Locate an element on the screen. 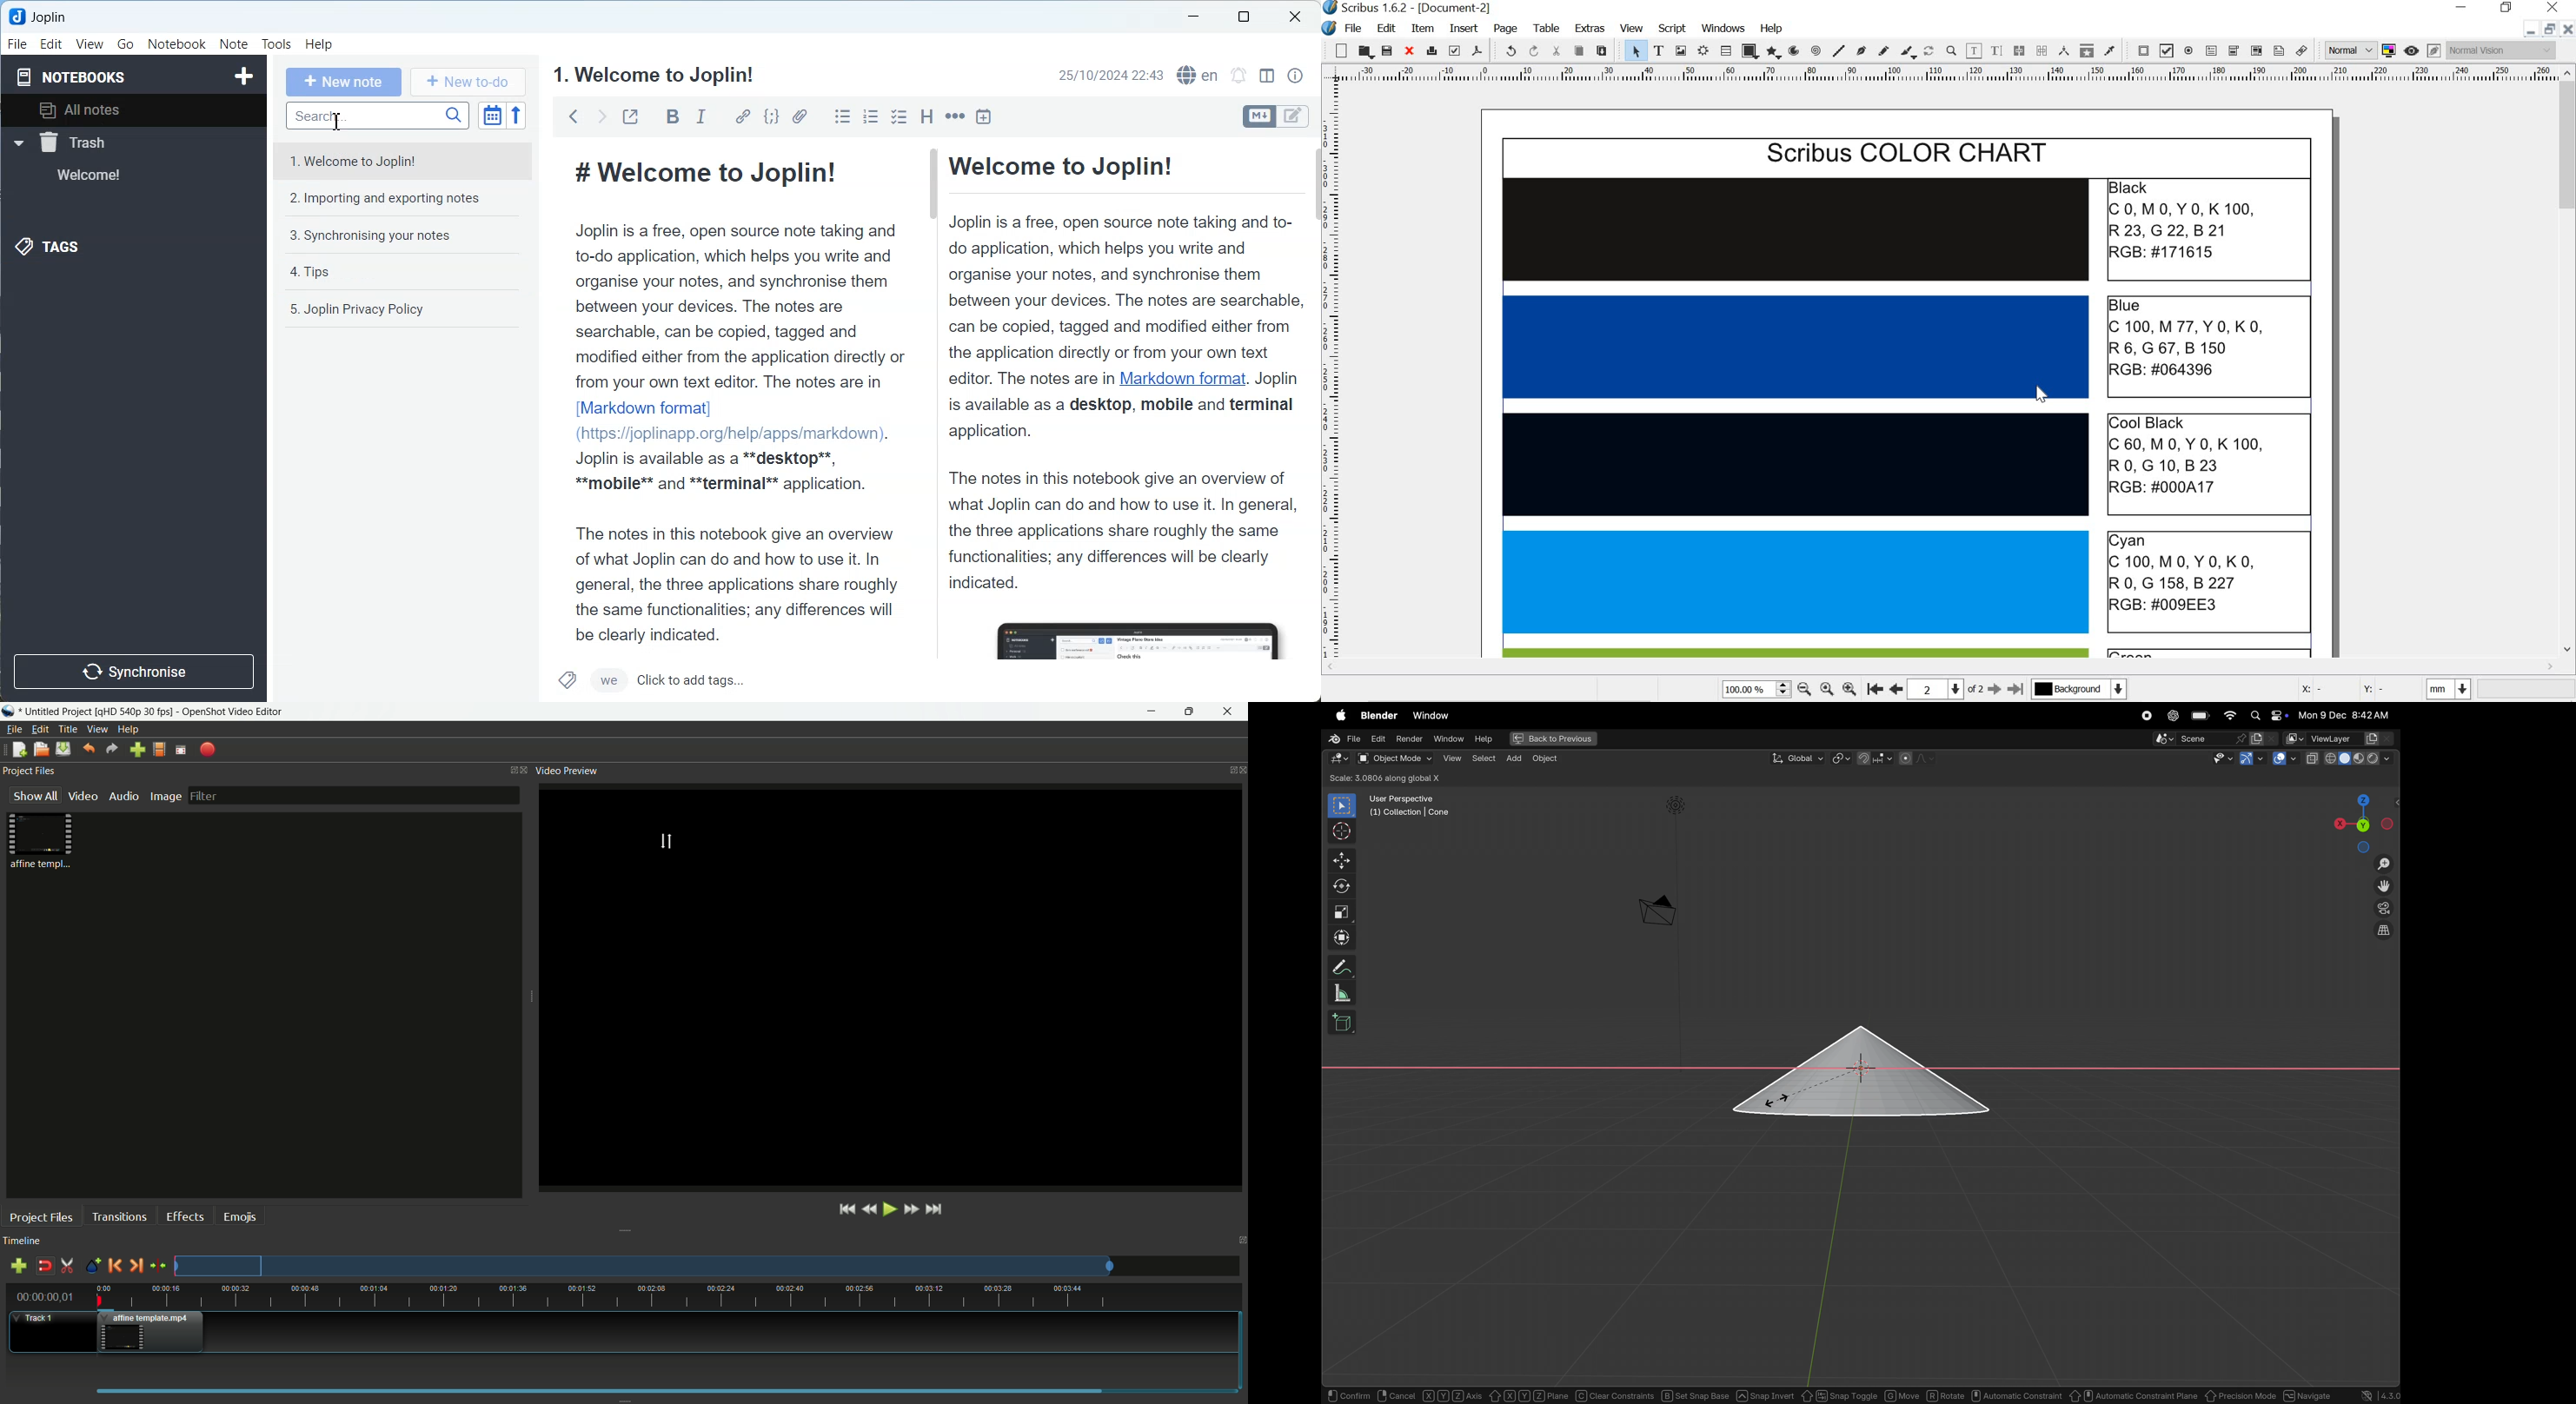  open is located at coordinates (1365, 52).